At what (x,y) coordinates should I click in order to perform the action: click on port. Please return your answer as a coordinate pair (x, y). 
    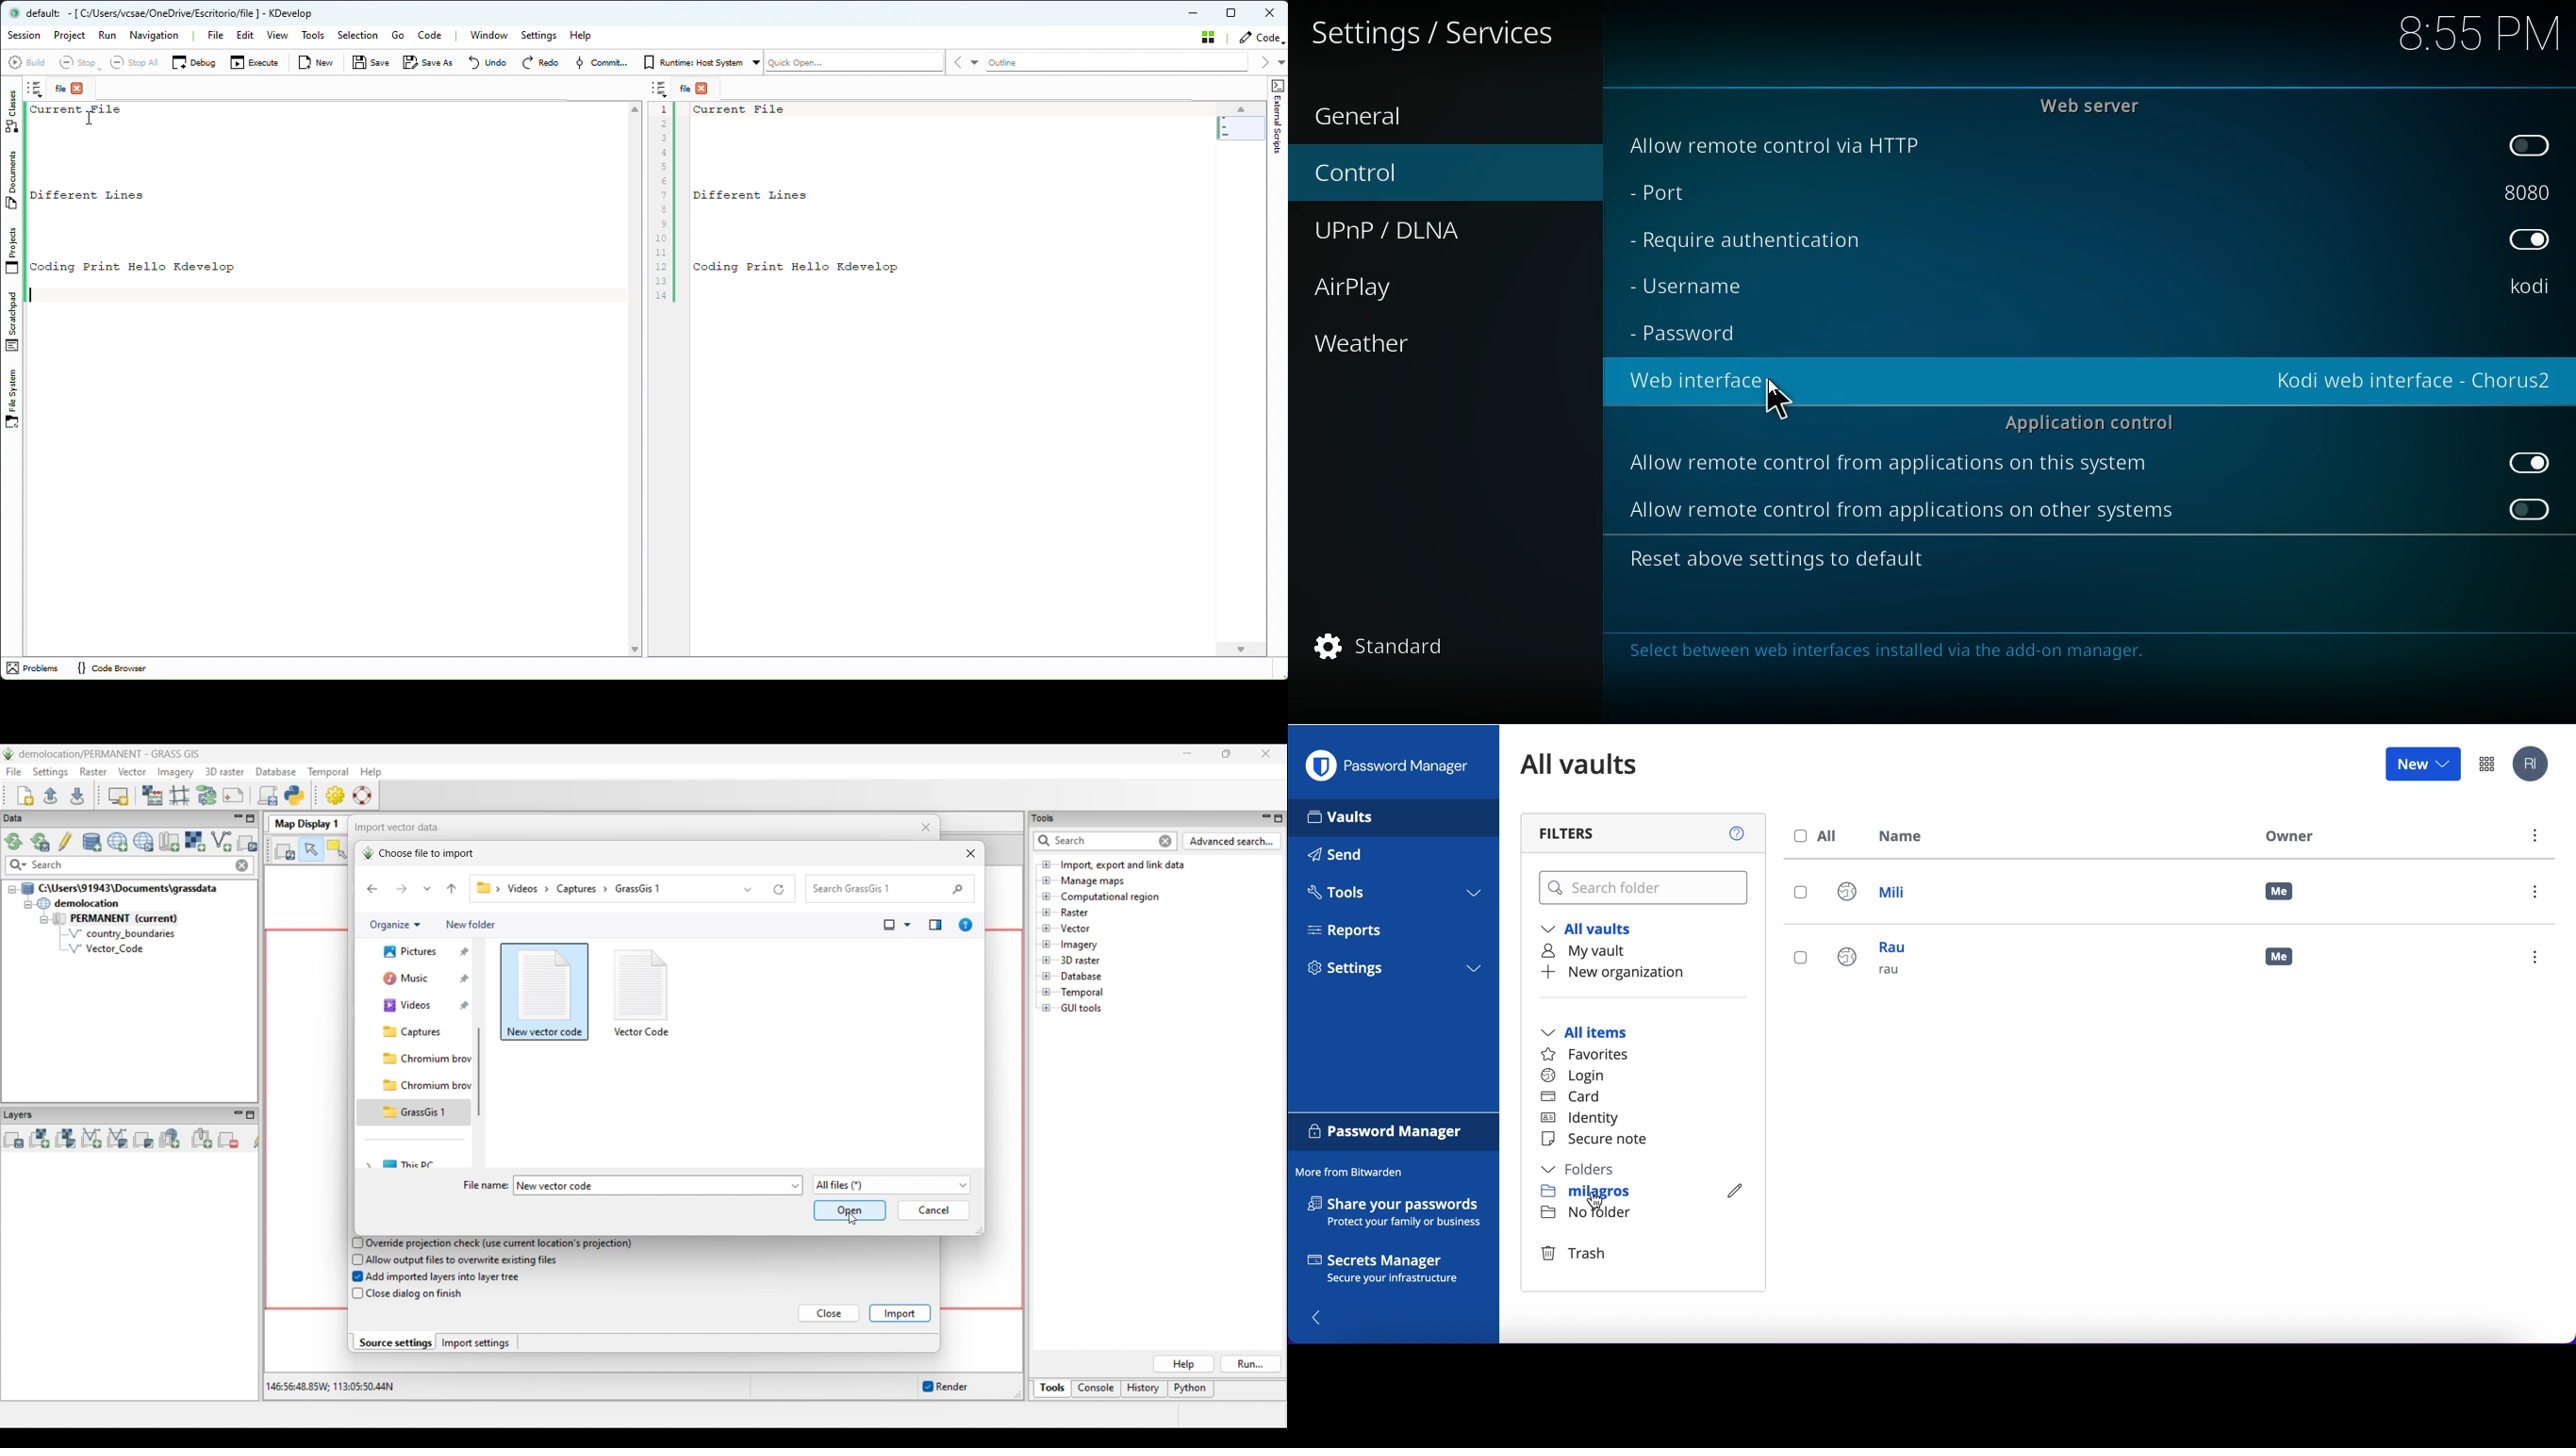
    Looking at the image, I should click on (1688, 195).